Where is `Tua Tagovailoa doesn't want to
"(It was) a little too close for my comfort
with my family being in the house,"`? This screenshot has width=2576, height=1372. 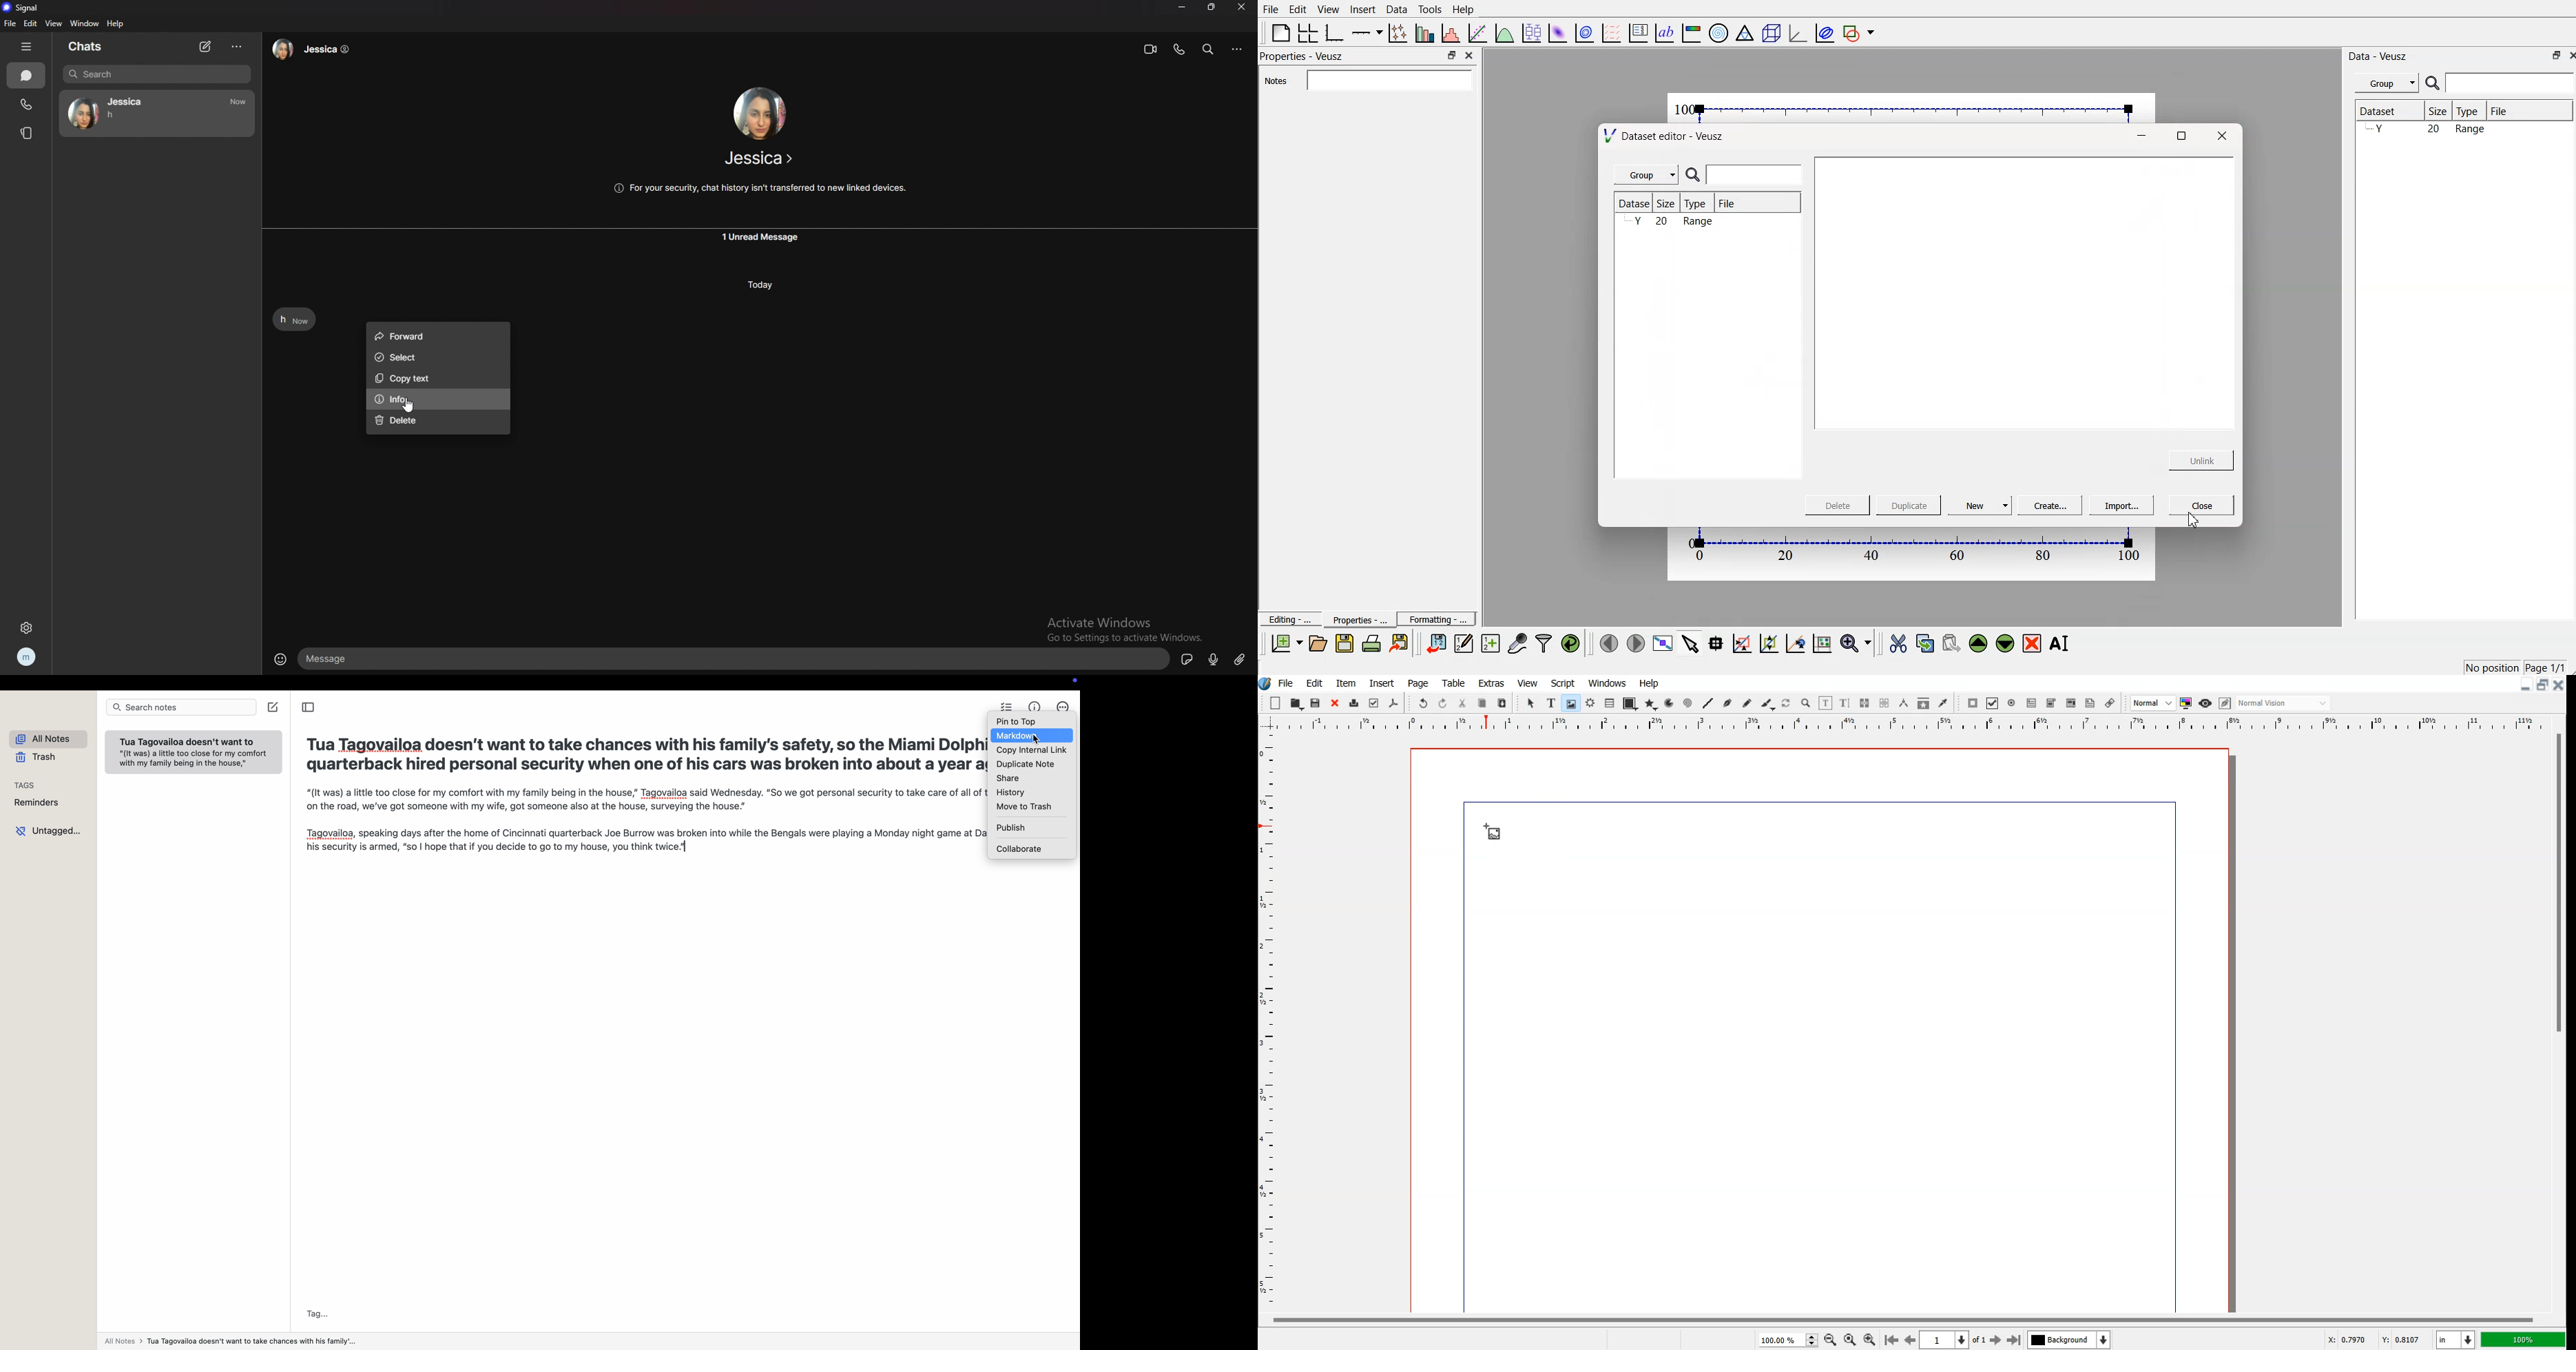 Tua Tagovailoa doesn't want to
"(It was) a little too close for my comfort
with my family being in the house," is located at coordinates (193, 755).